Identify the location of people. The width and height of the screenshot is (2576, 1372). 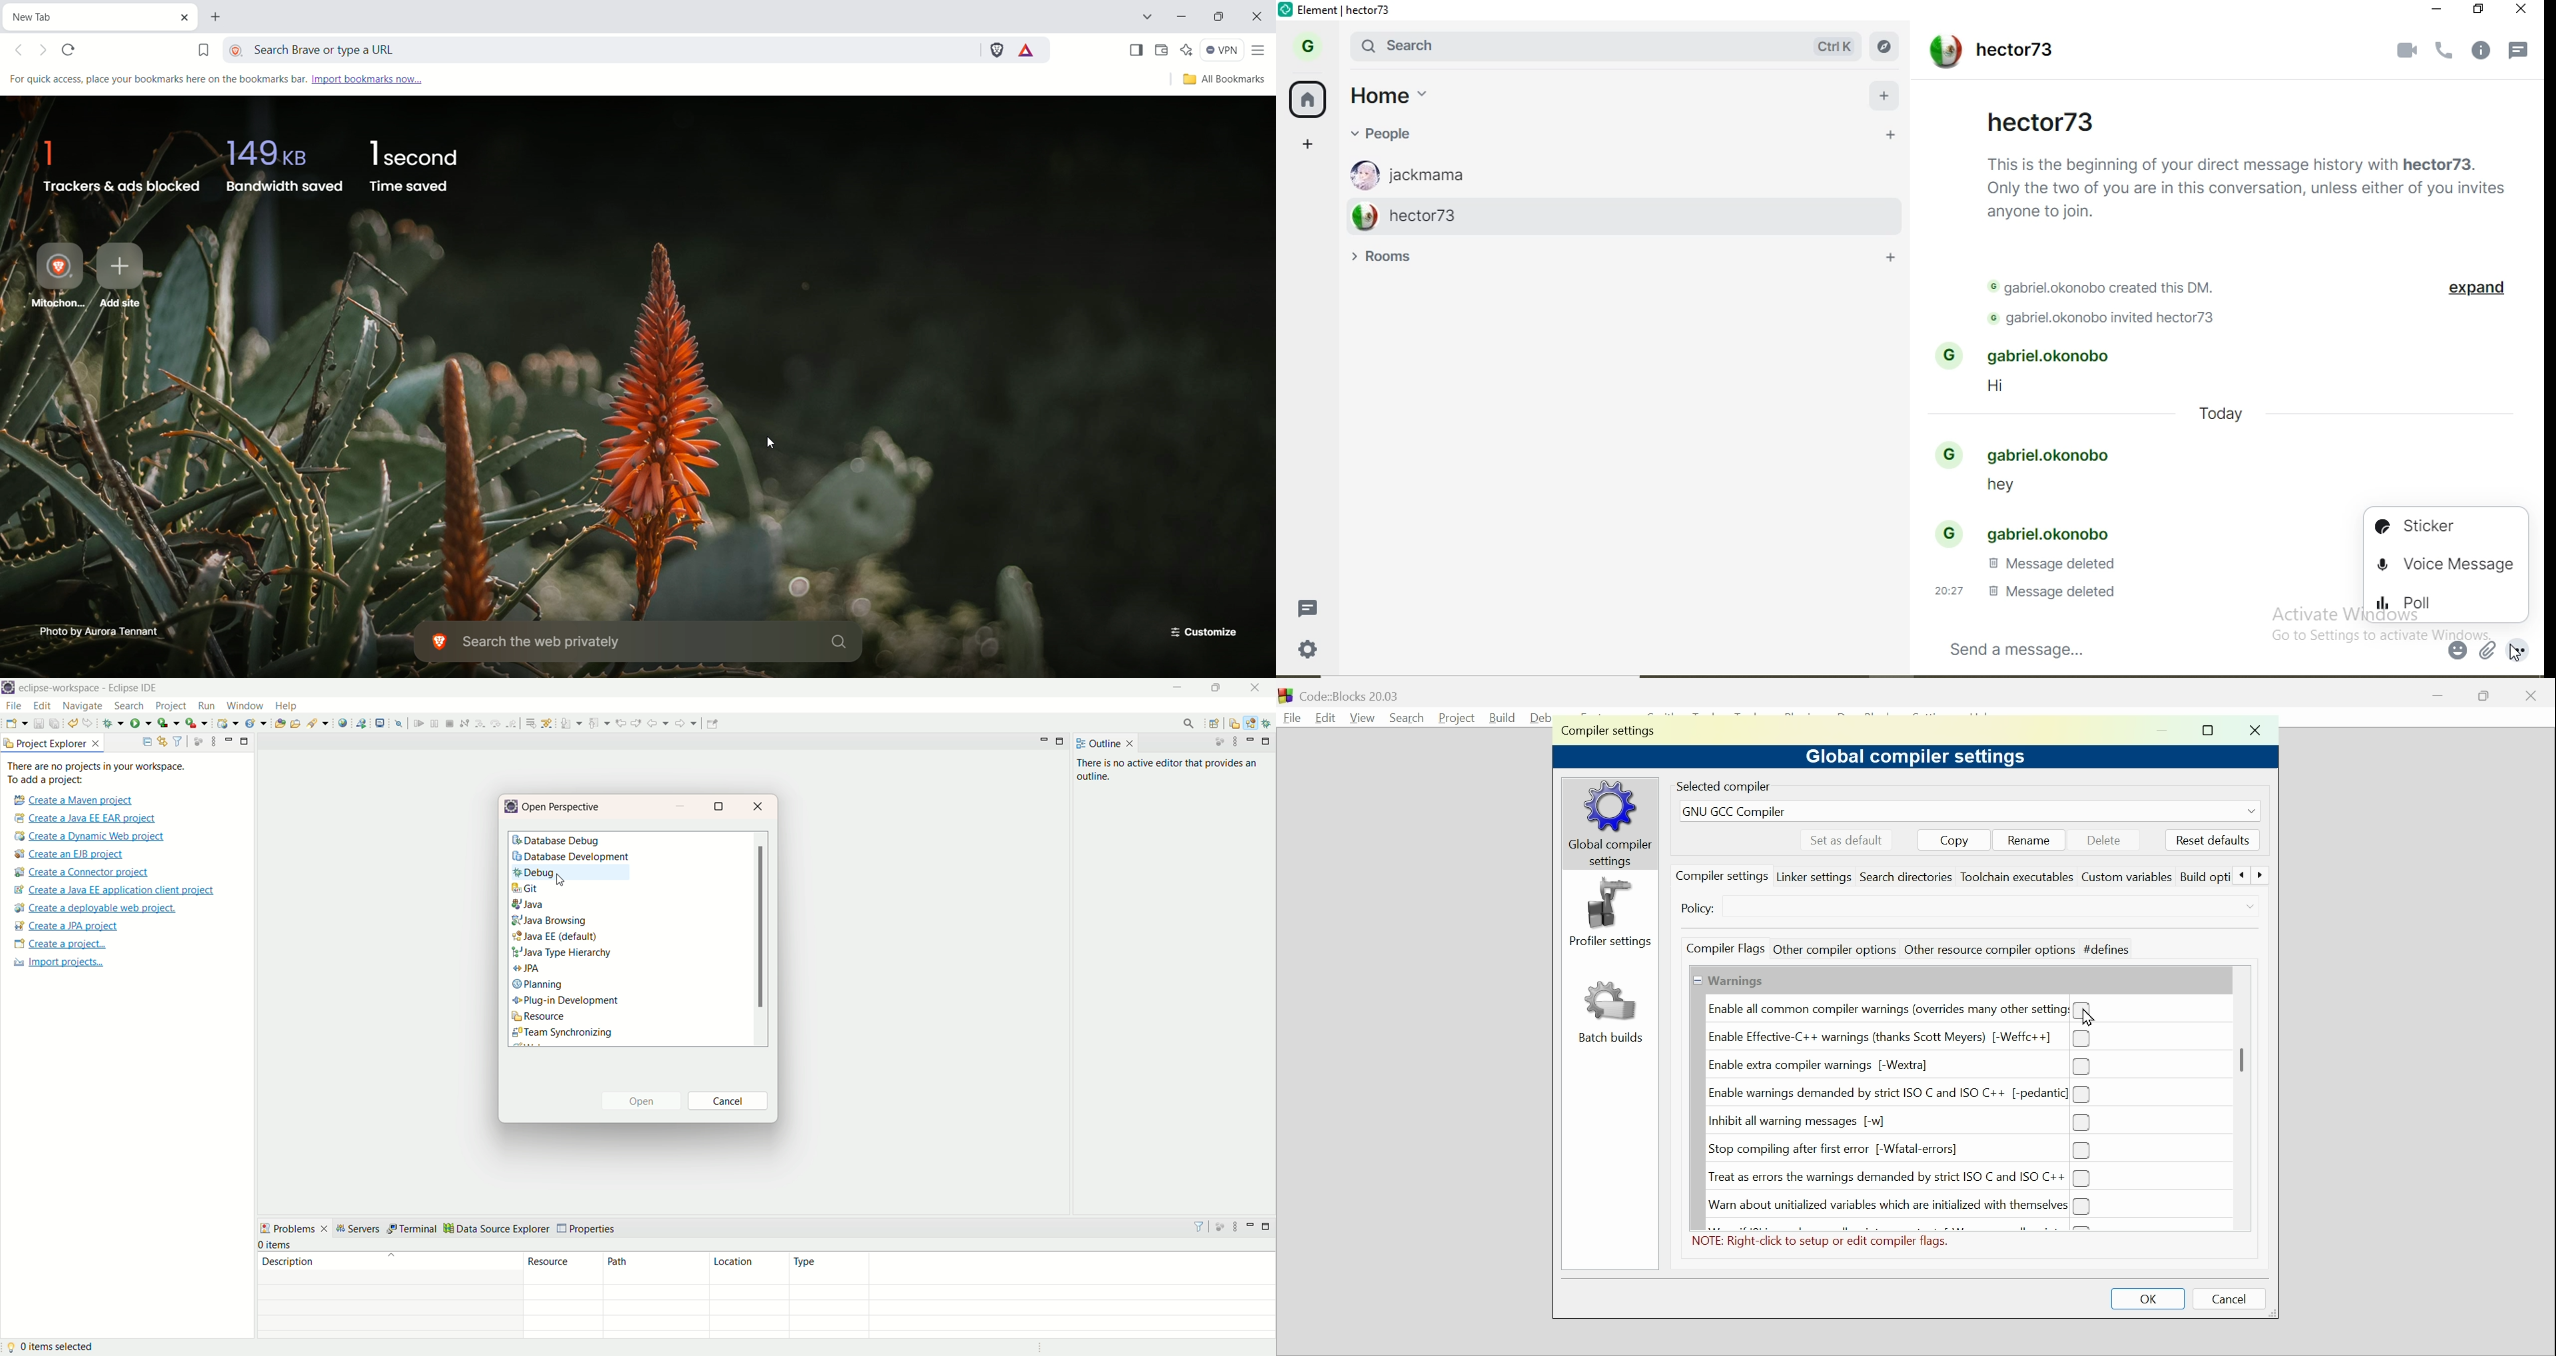
(1398, 134).